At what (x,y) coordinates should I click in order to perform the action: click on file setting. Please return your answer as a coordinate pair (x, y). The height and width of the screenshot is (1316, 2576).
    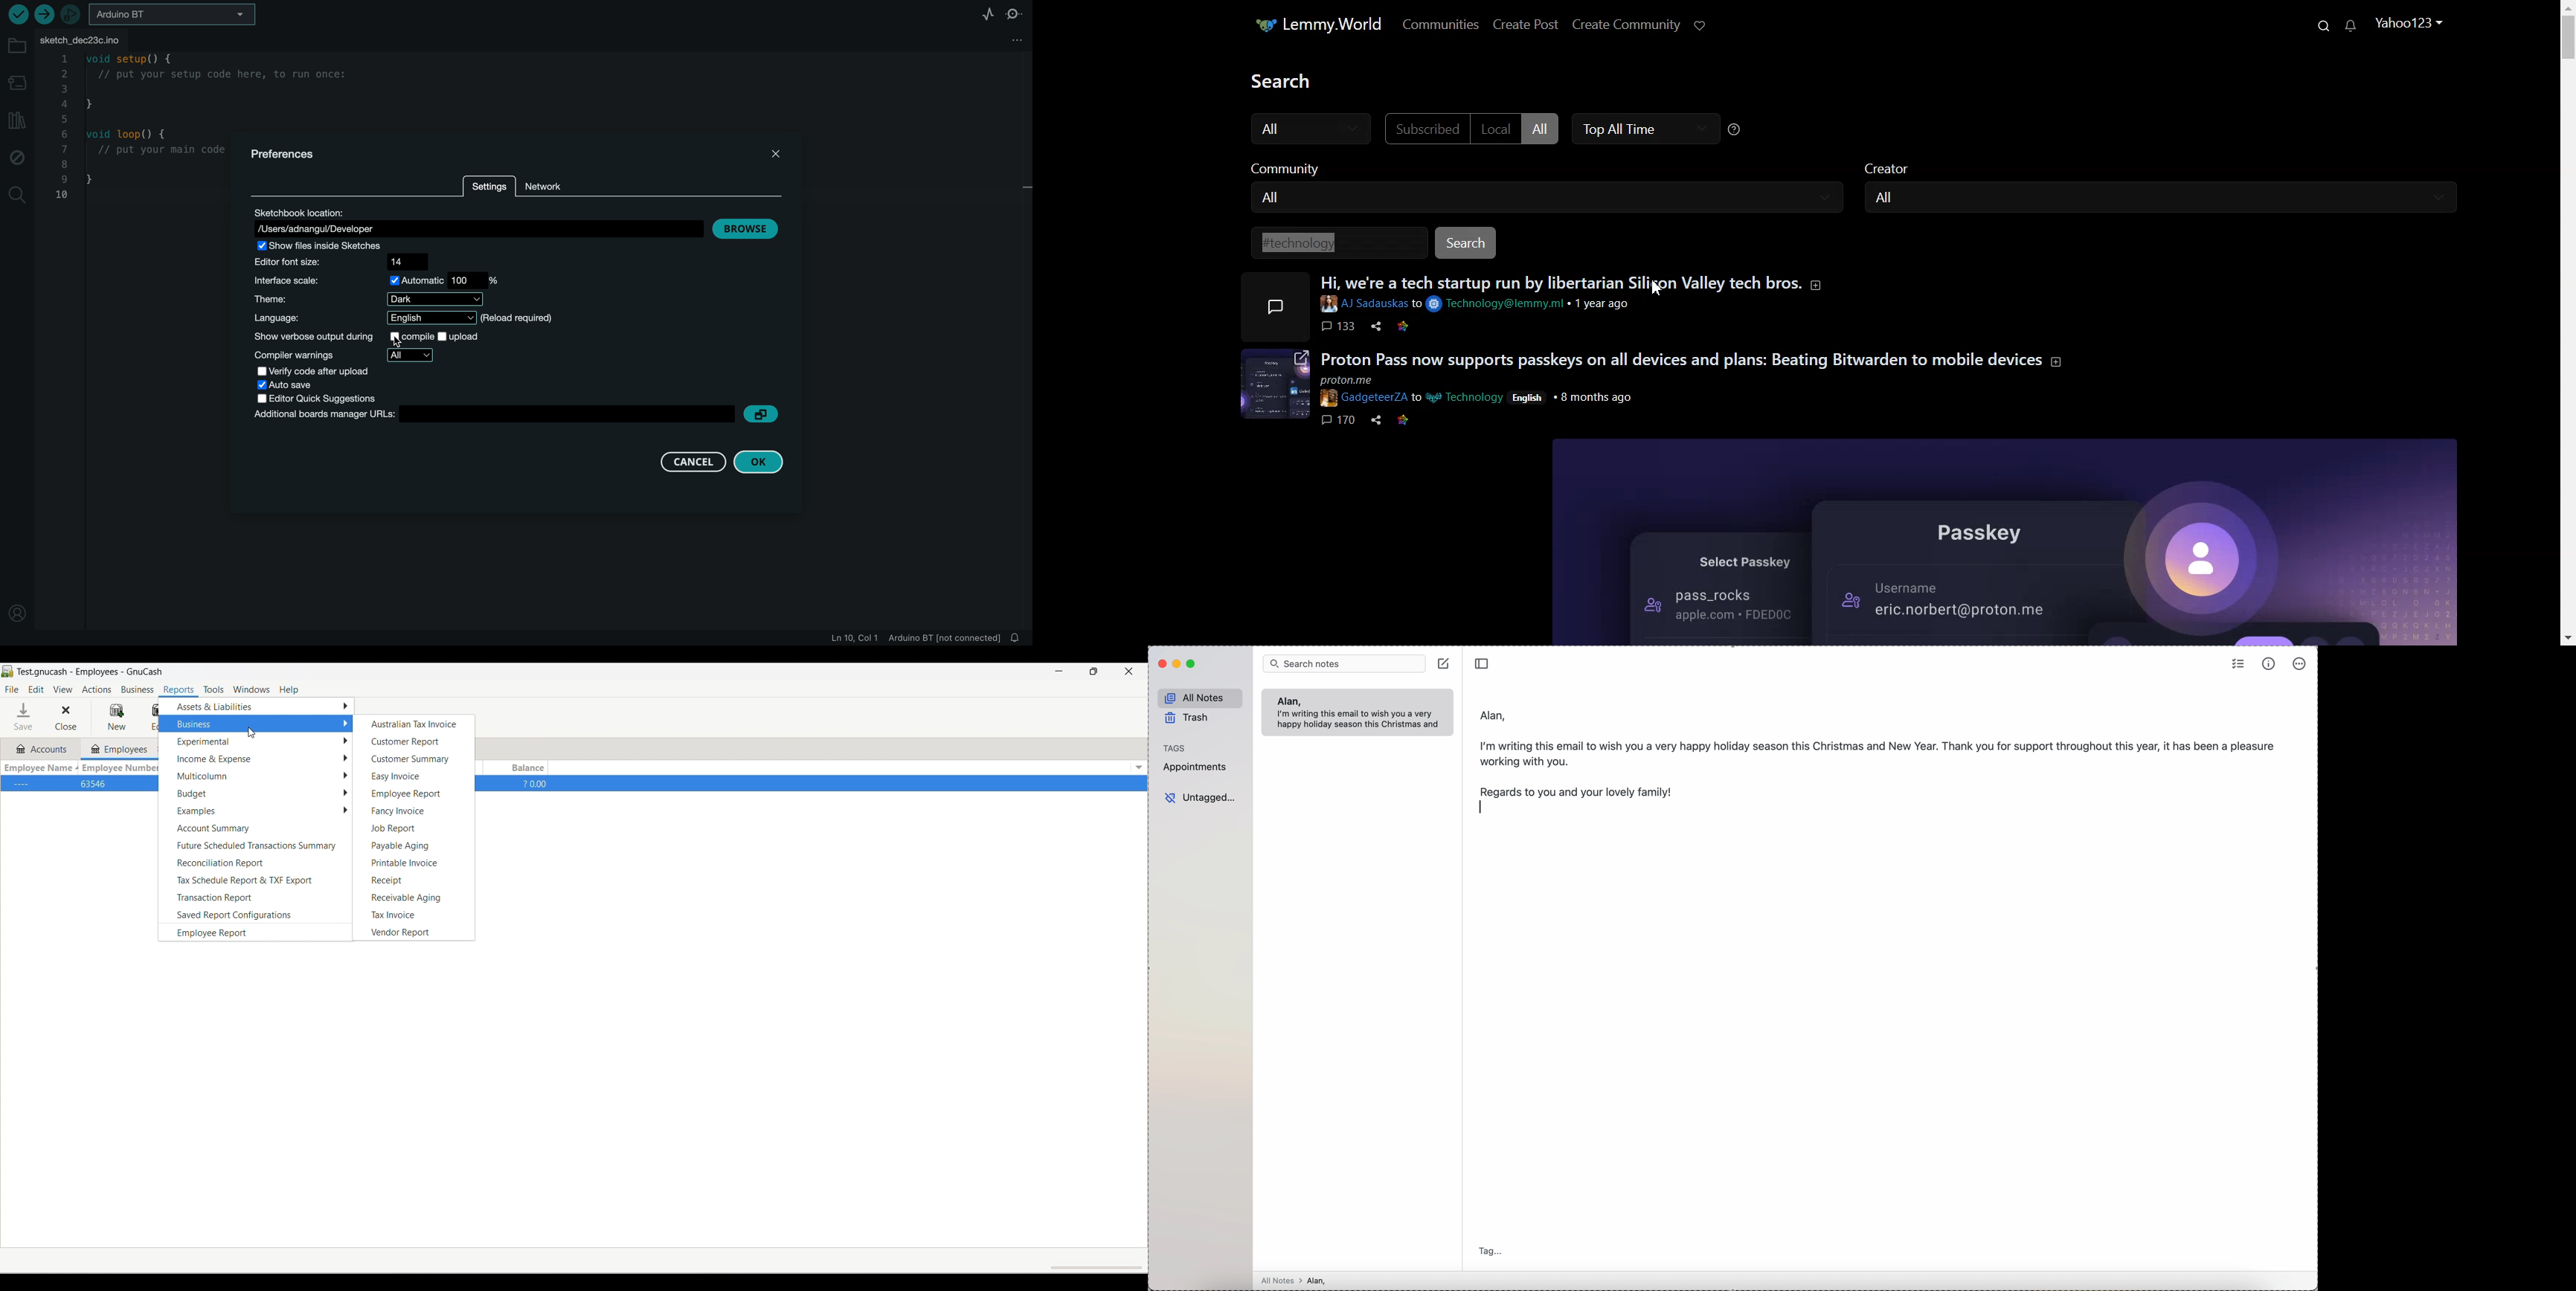
    Looking at the image, I should click on (1014, 39).